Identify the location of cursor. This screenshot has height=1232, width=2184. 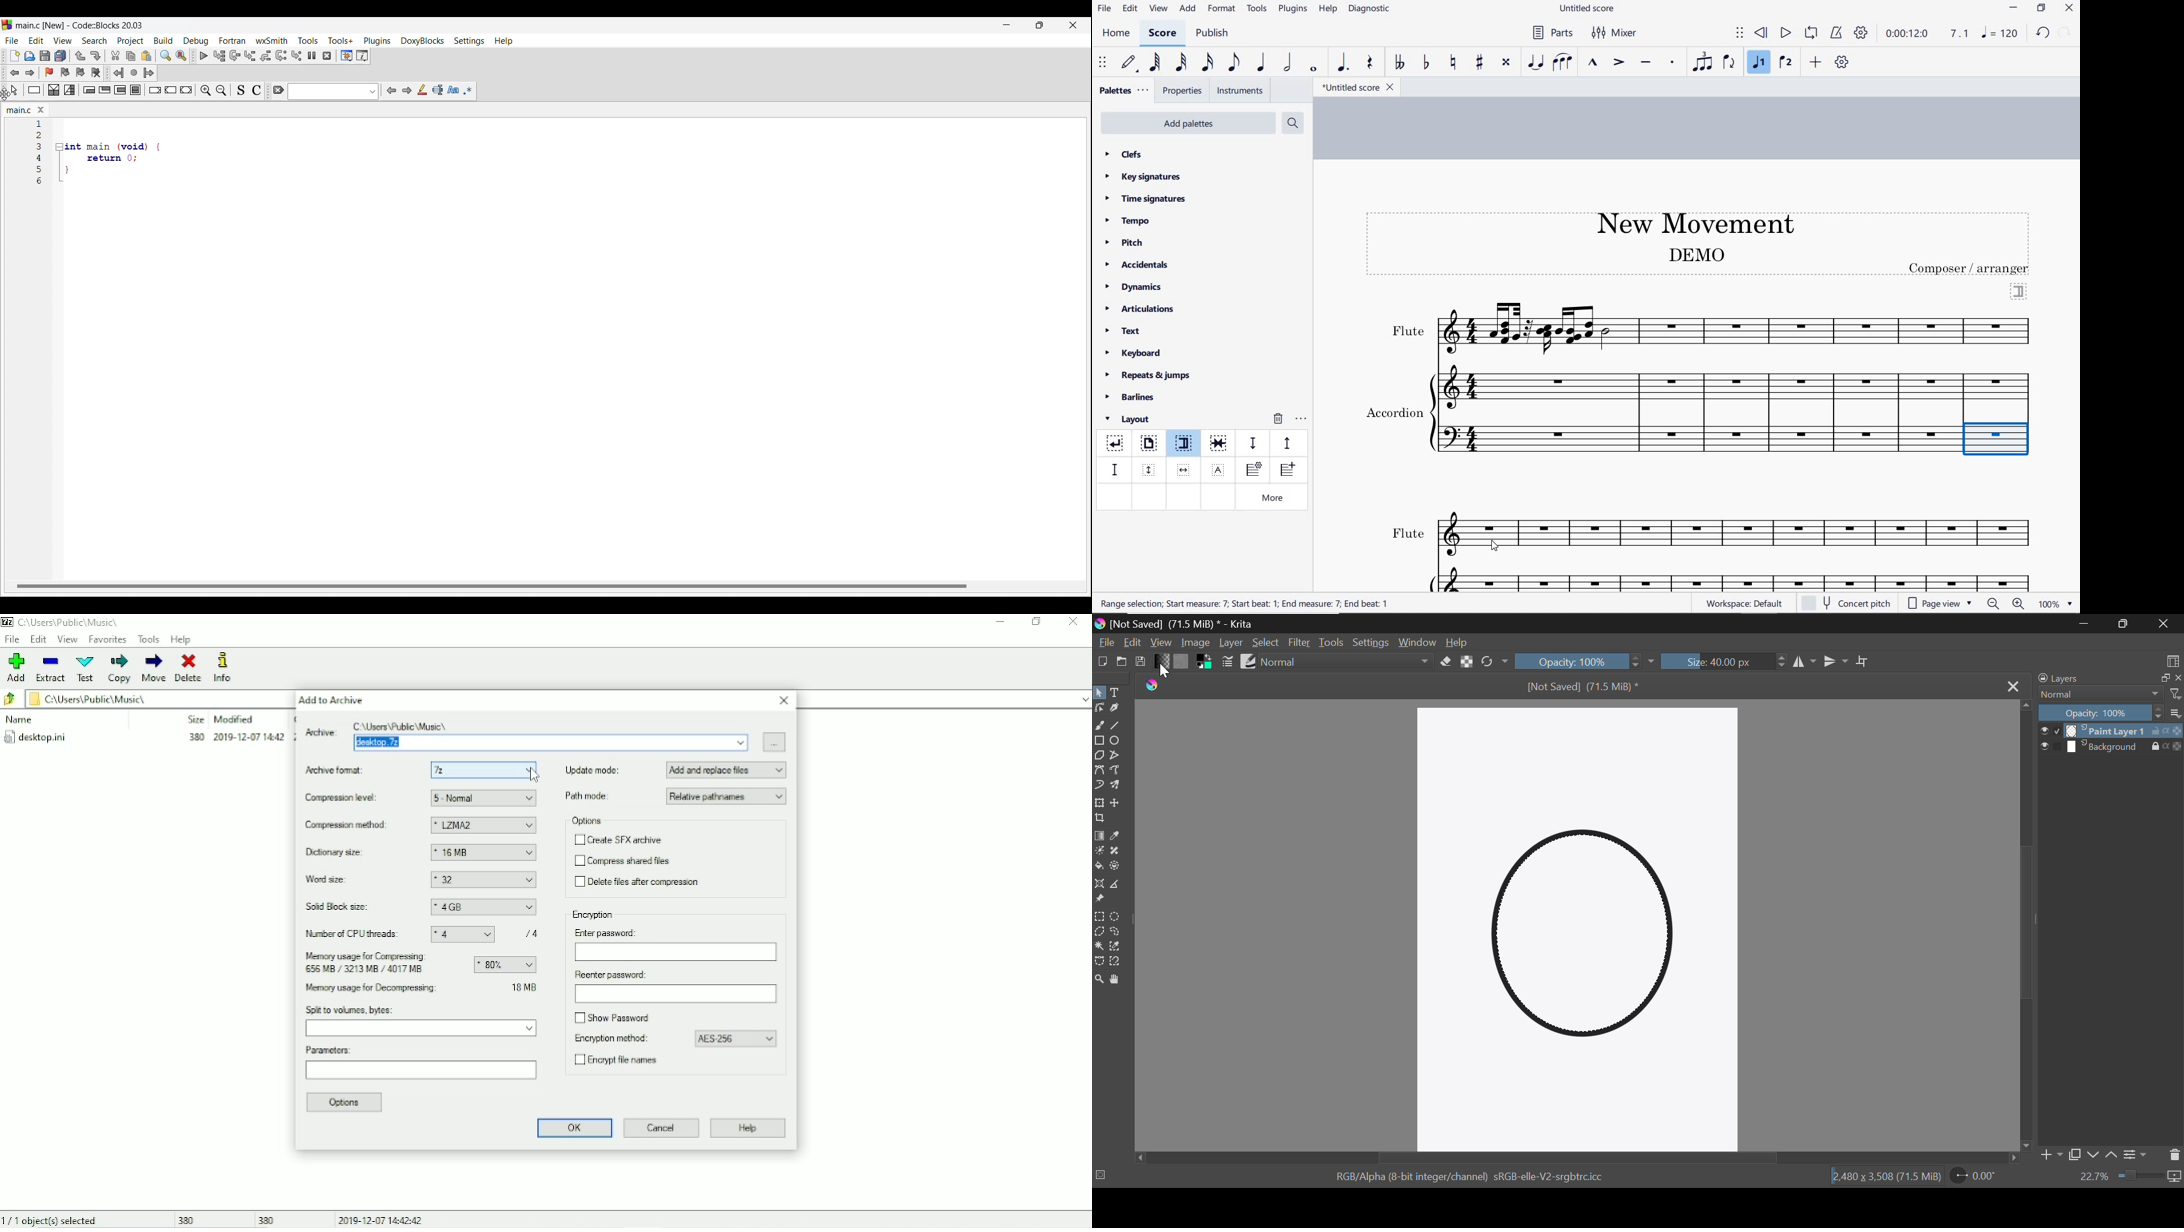
(1168, 672).